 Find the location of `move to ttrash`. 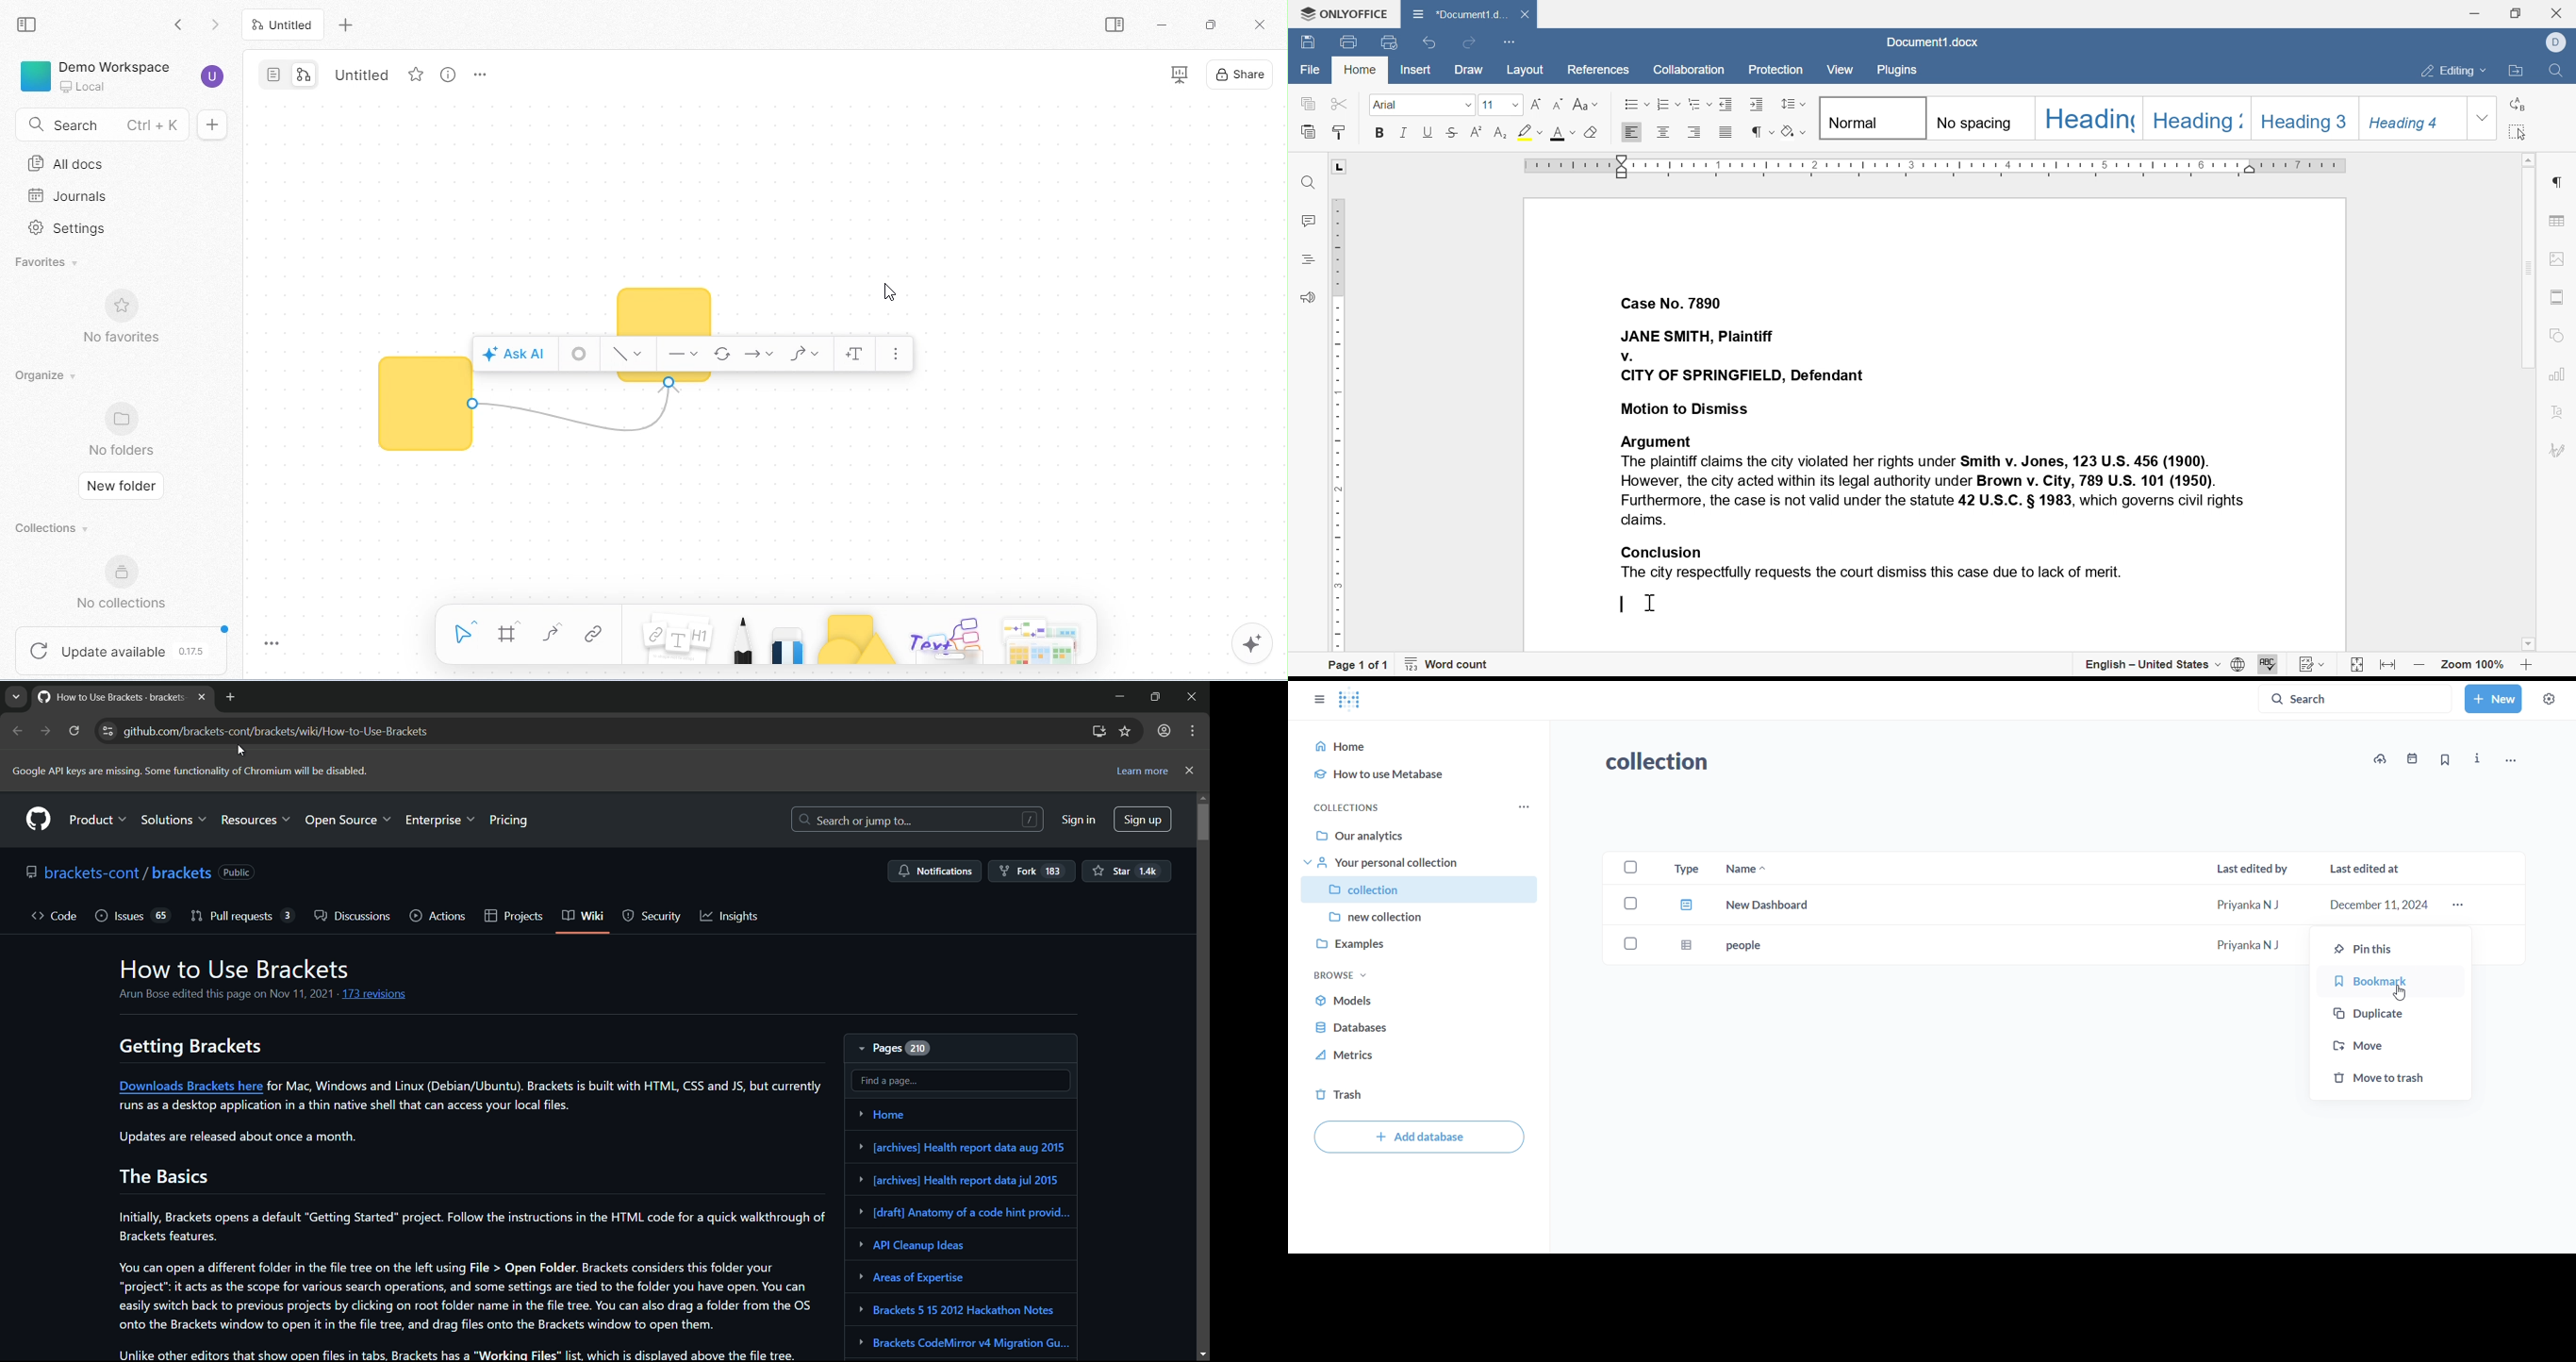

move to ttrash is located at coordinates (2392, 1077).